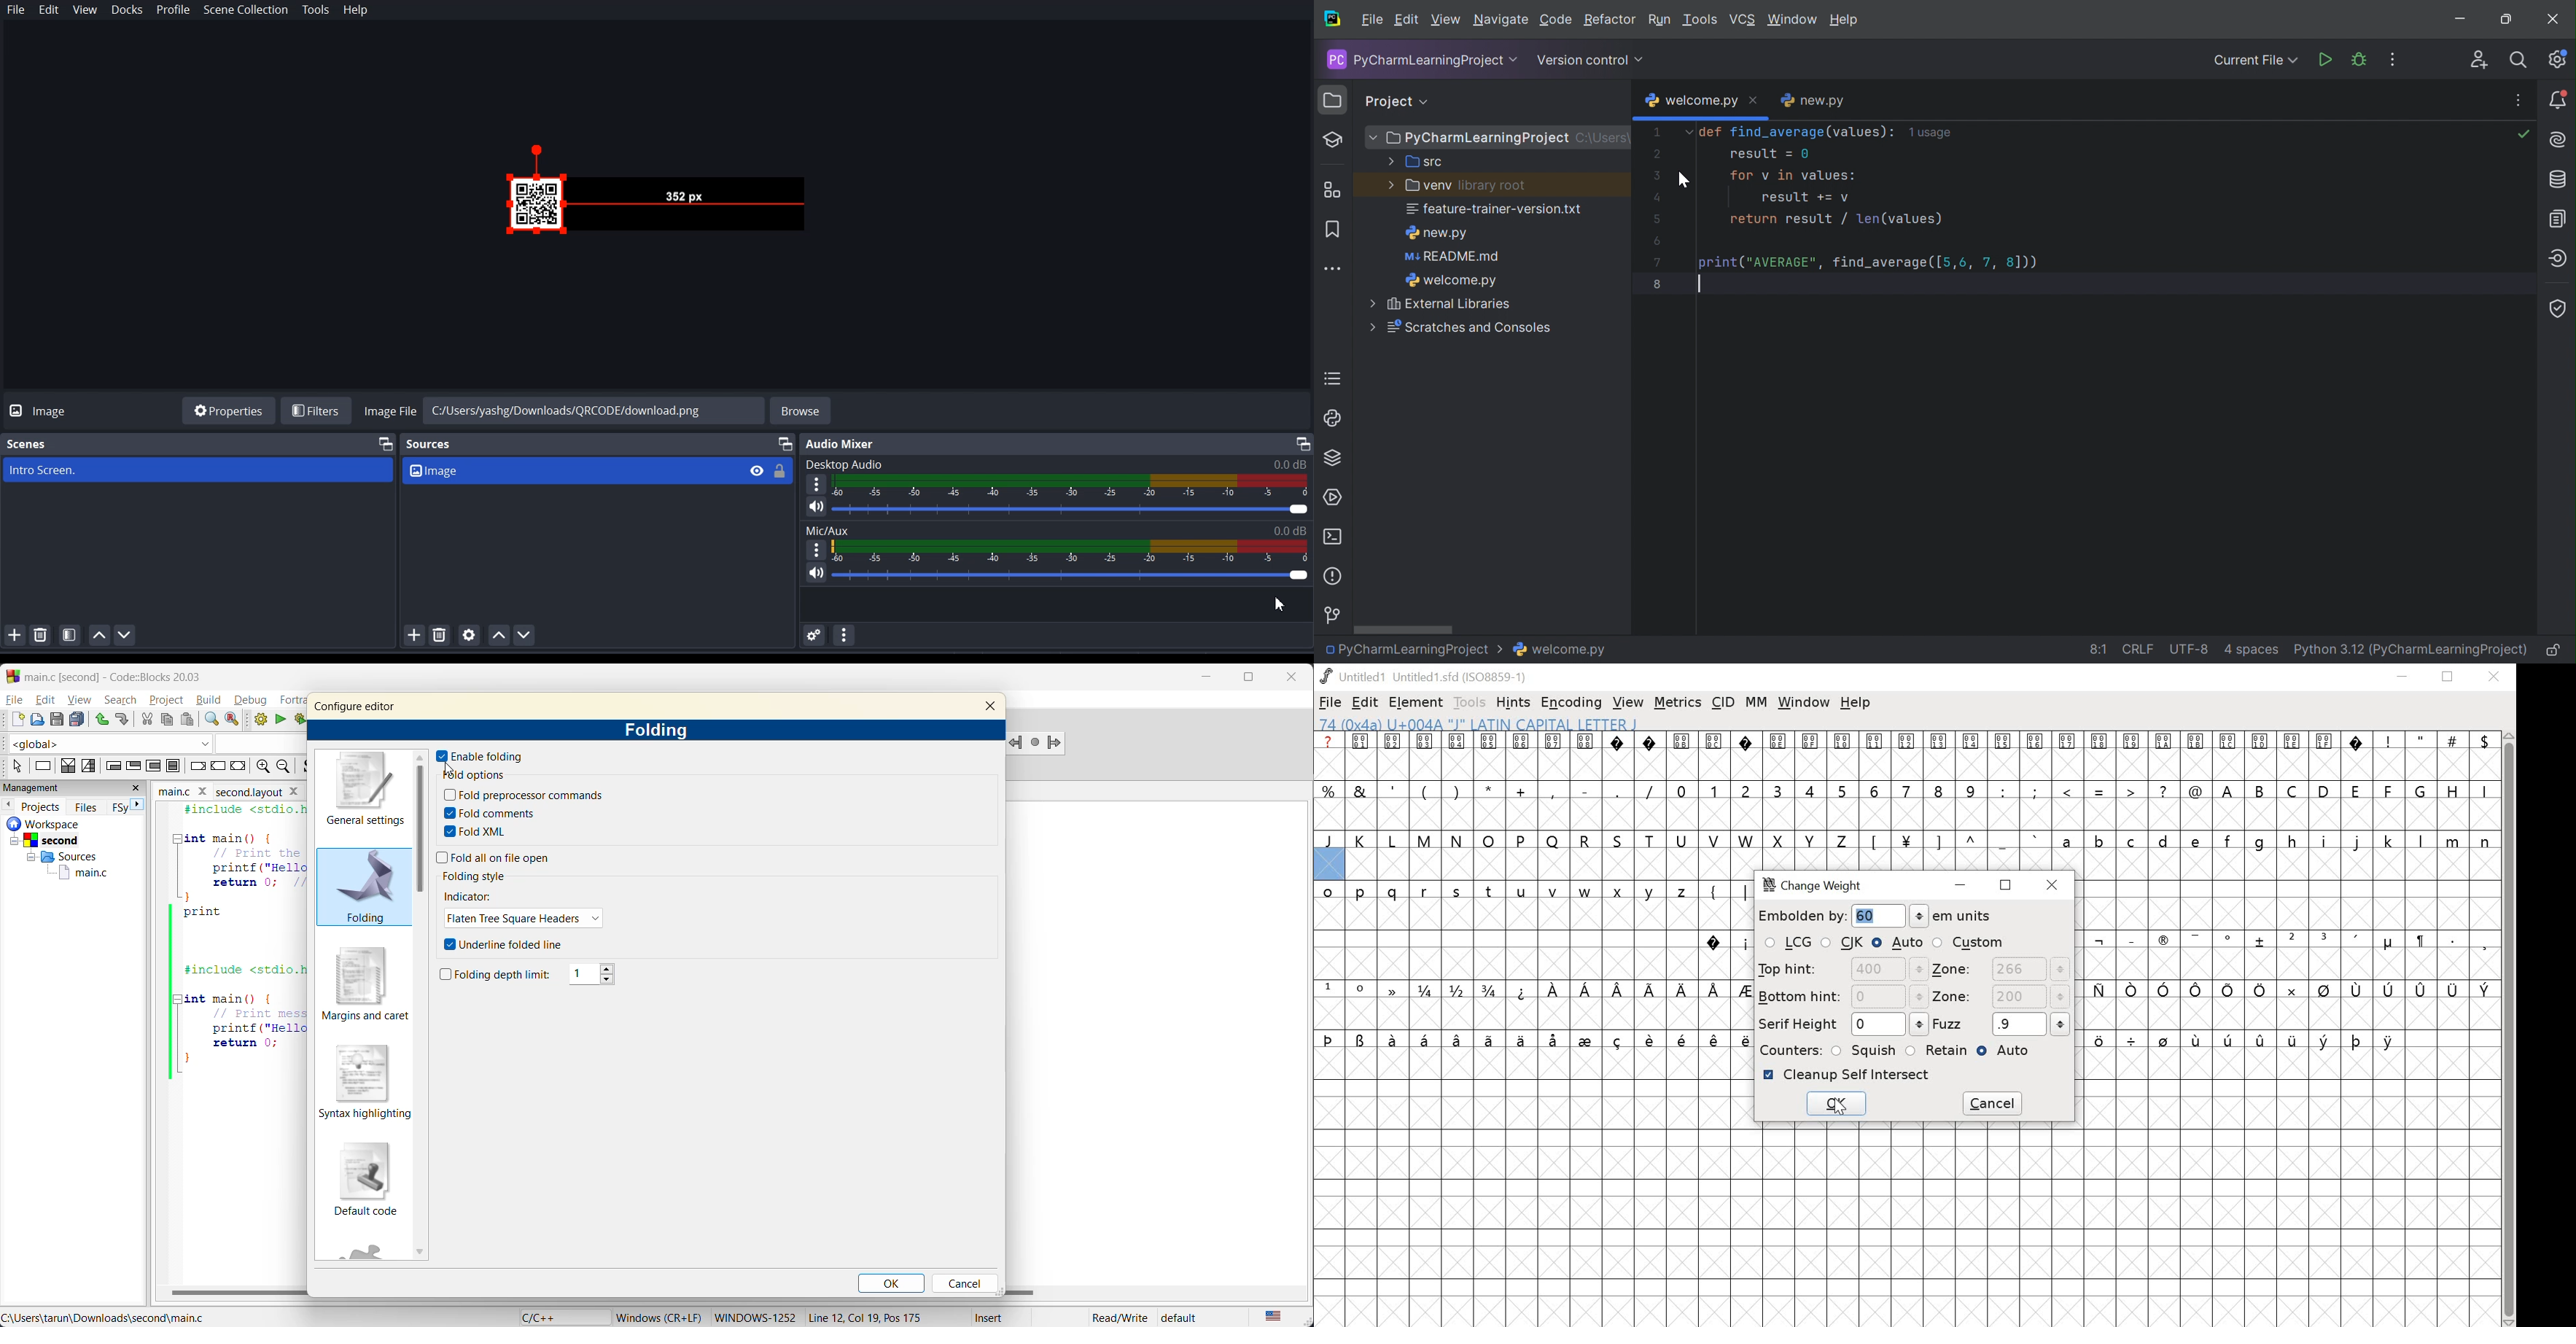  I want to click on ELEMENT, so click(1417, 703).